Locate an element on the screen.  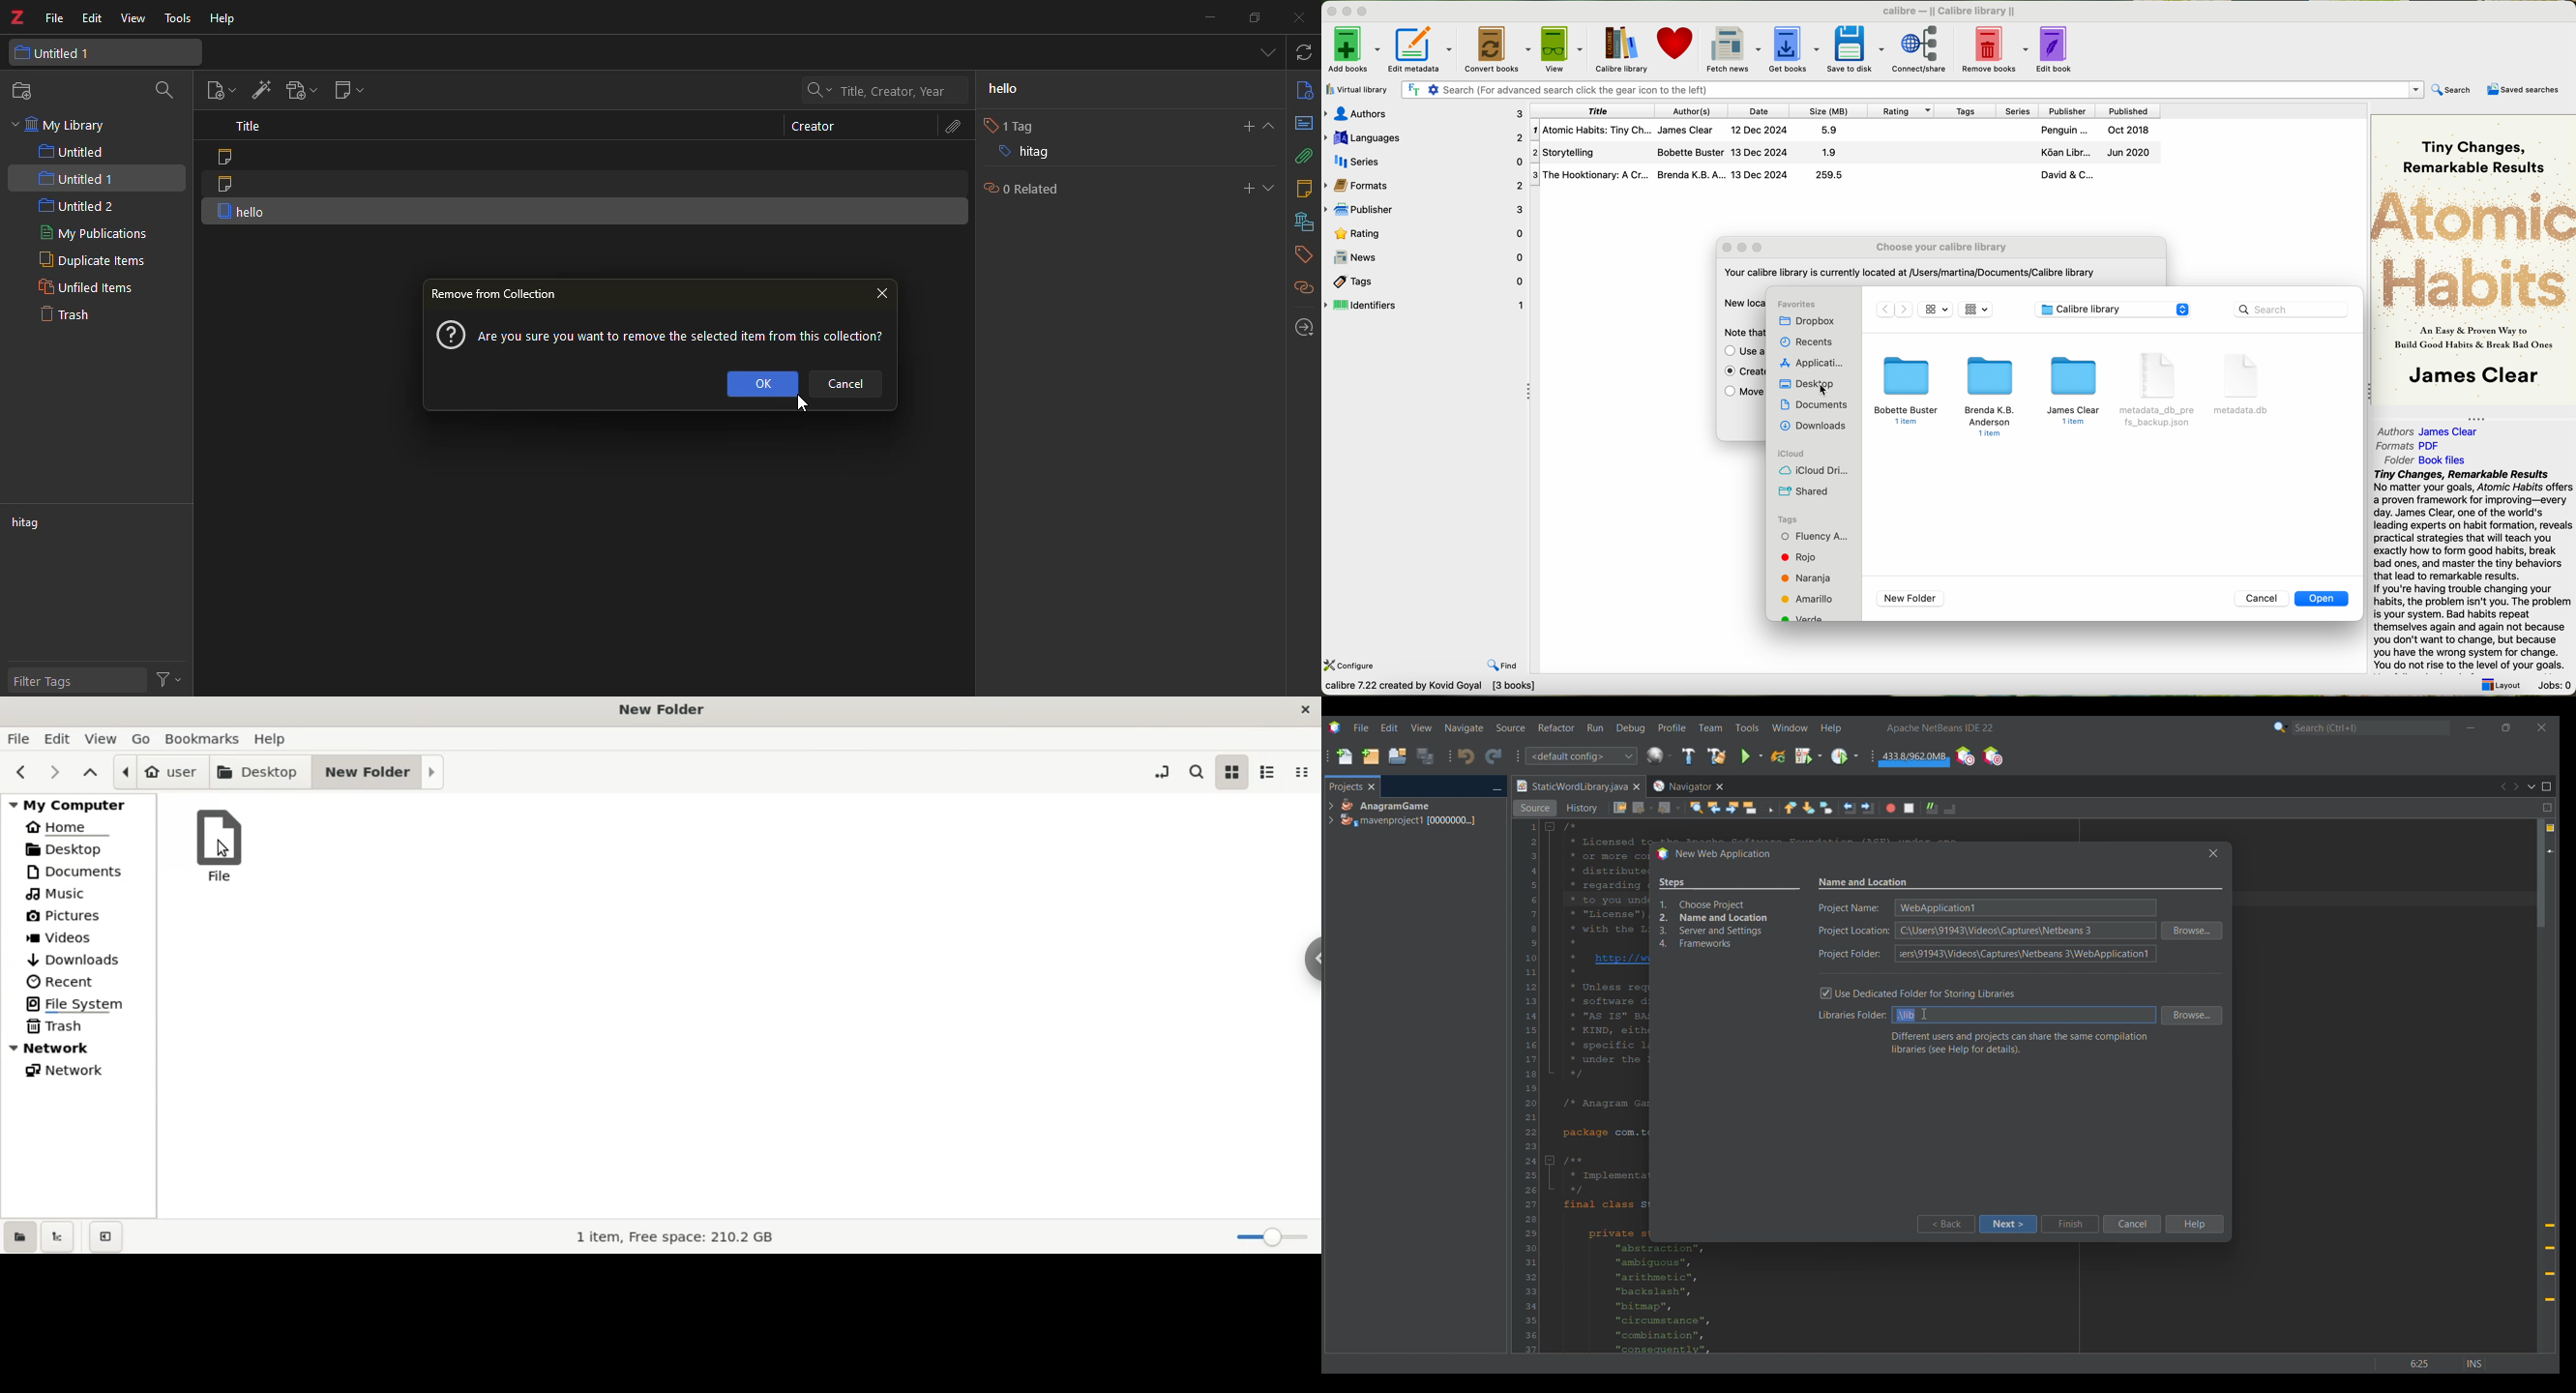
hitag is located at coordinates (32, 524).